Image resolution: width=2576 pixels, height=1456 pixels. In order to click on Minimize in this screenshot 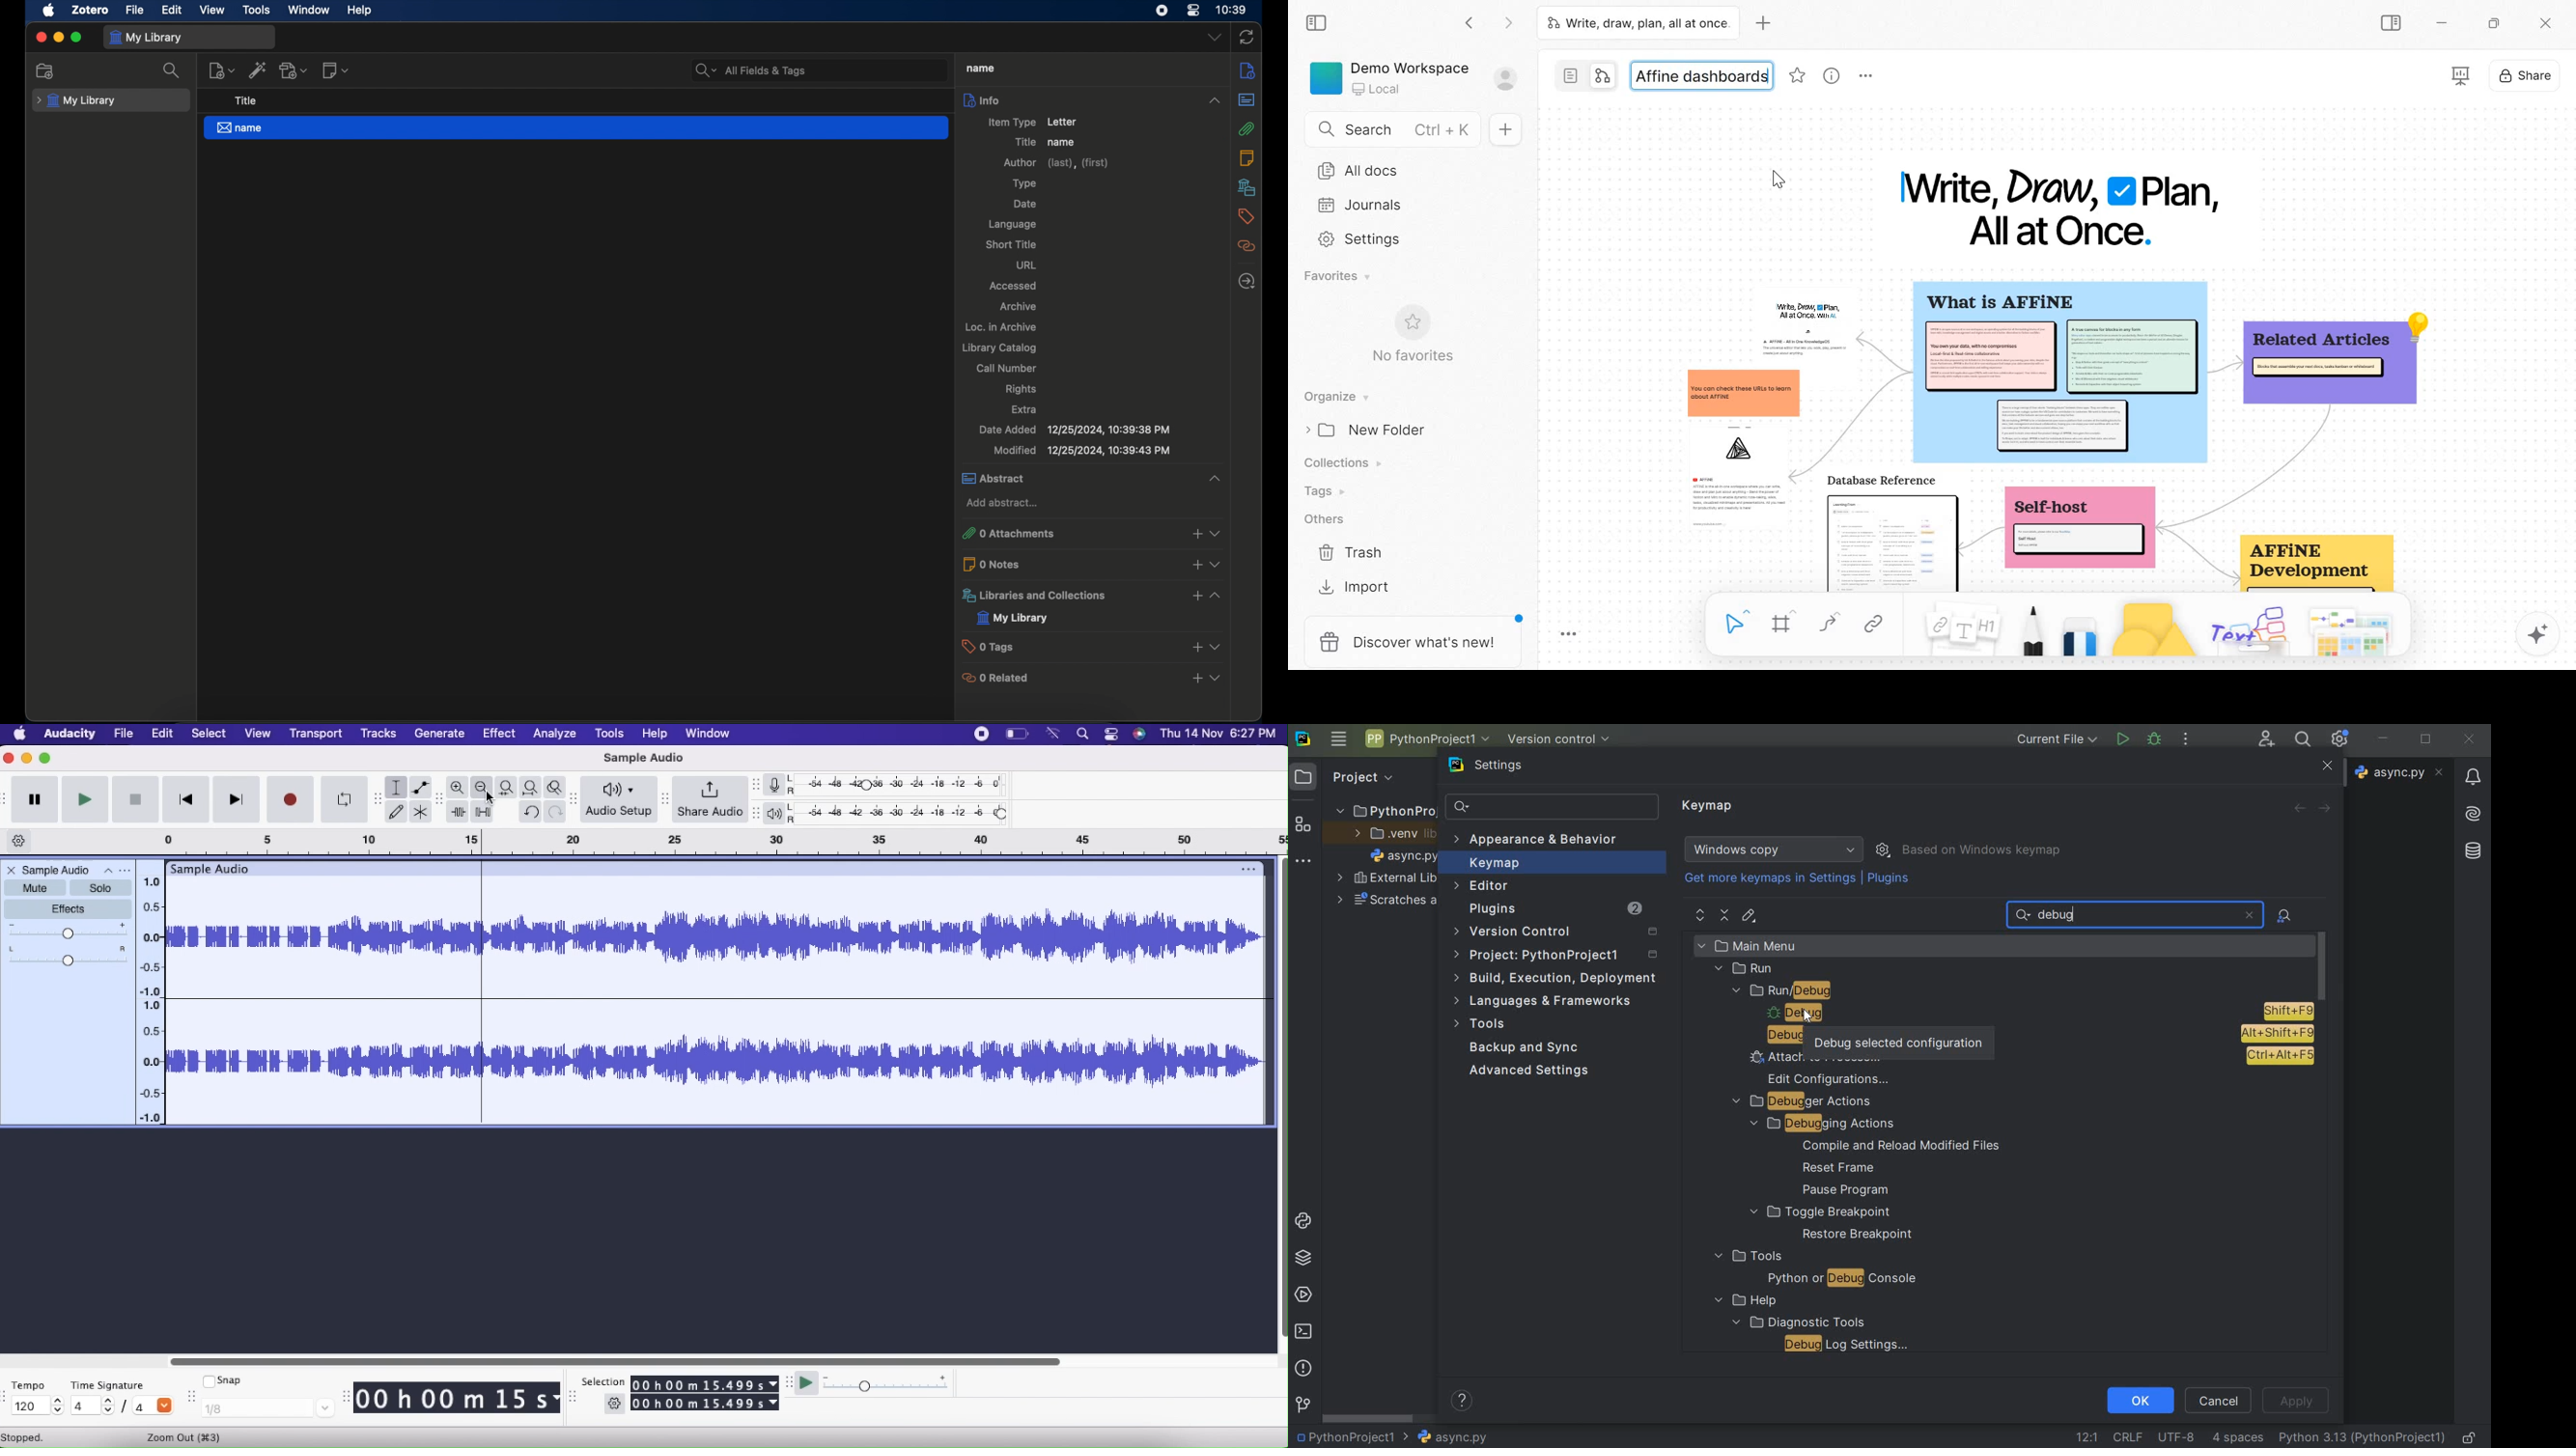, I will do `click(2440, 24)`.